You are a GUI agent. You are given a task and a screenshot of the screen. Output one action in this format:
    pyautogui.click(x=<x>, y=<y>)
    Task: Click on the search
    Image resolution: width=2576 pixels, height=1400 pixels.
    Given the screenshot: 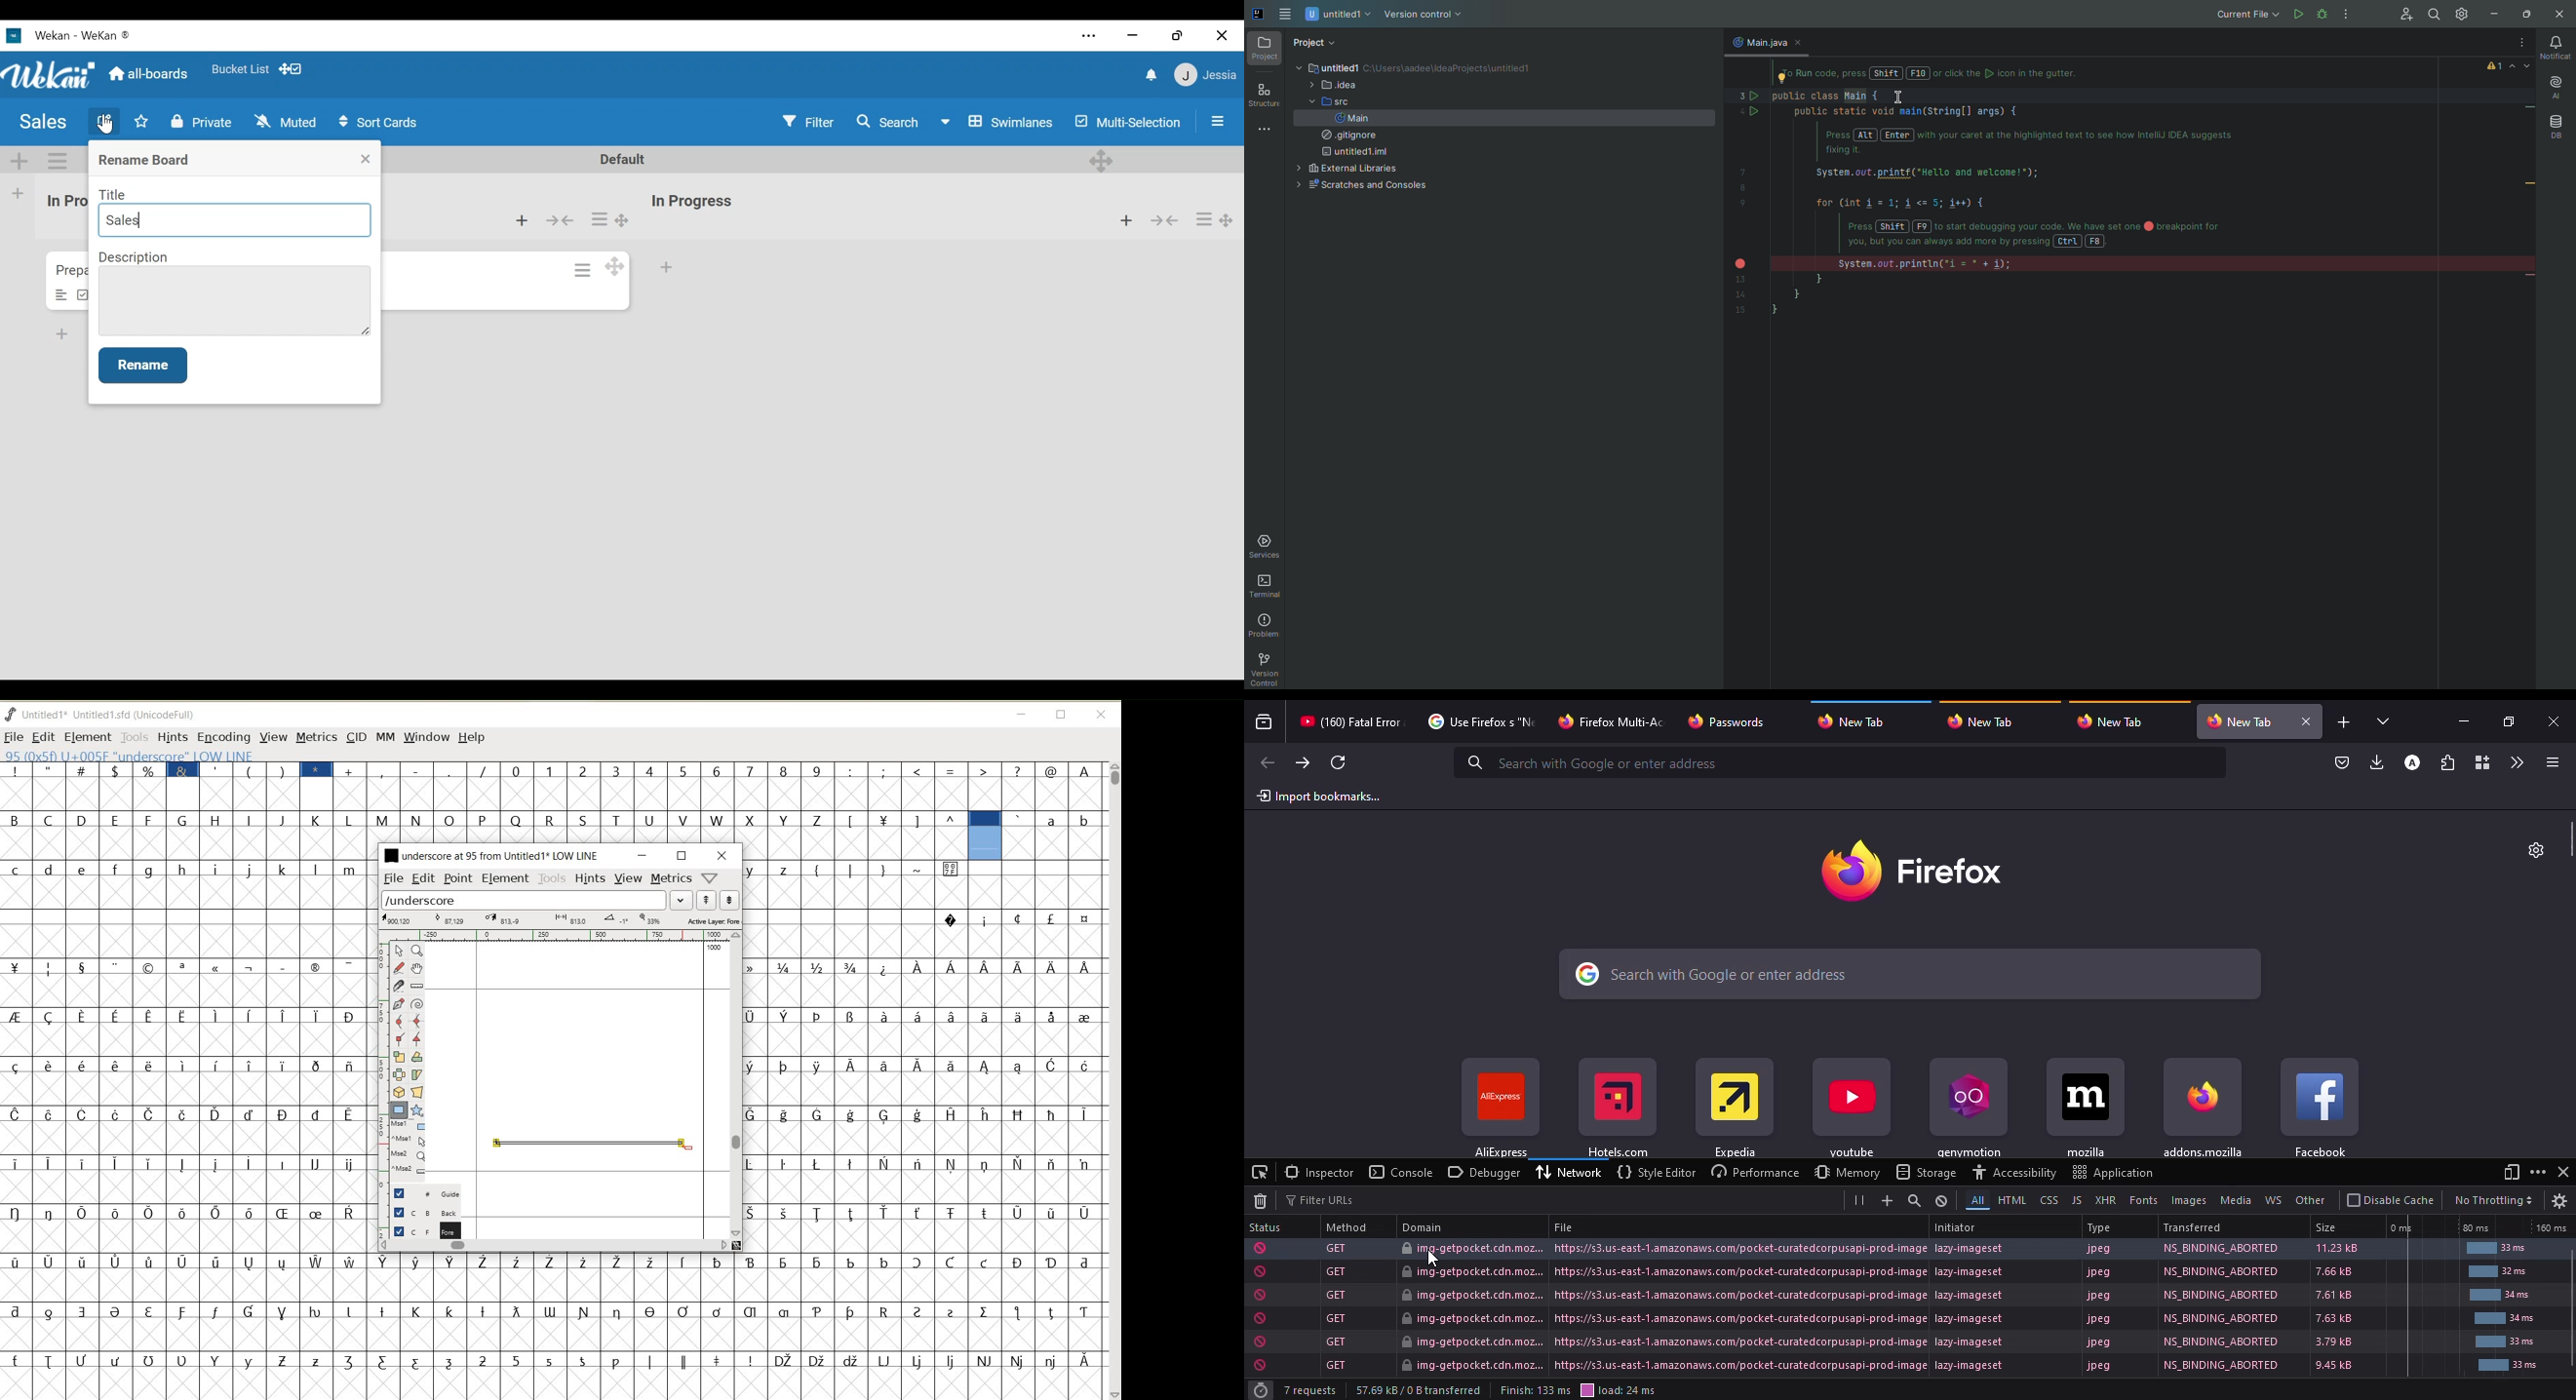 What is the action you would take?
    pyautogui.click(x=1913, y=1200)
    